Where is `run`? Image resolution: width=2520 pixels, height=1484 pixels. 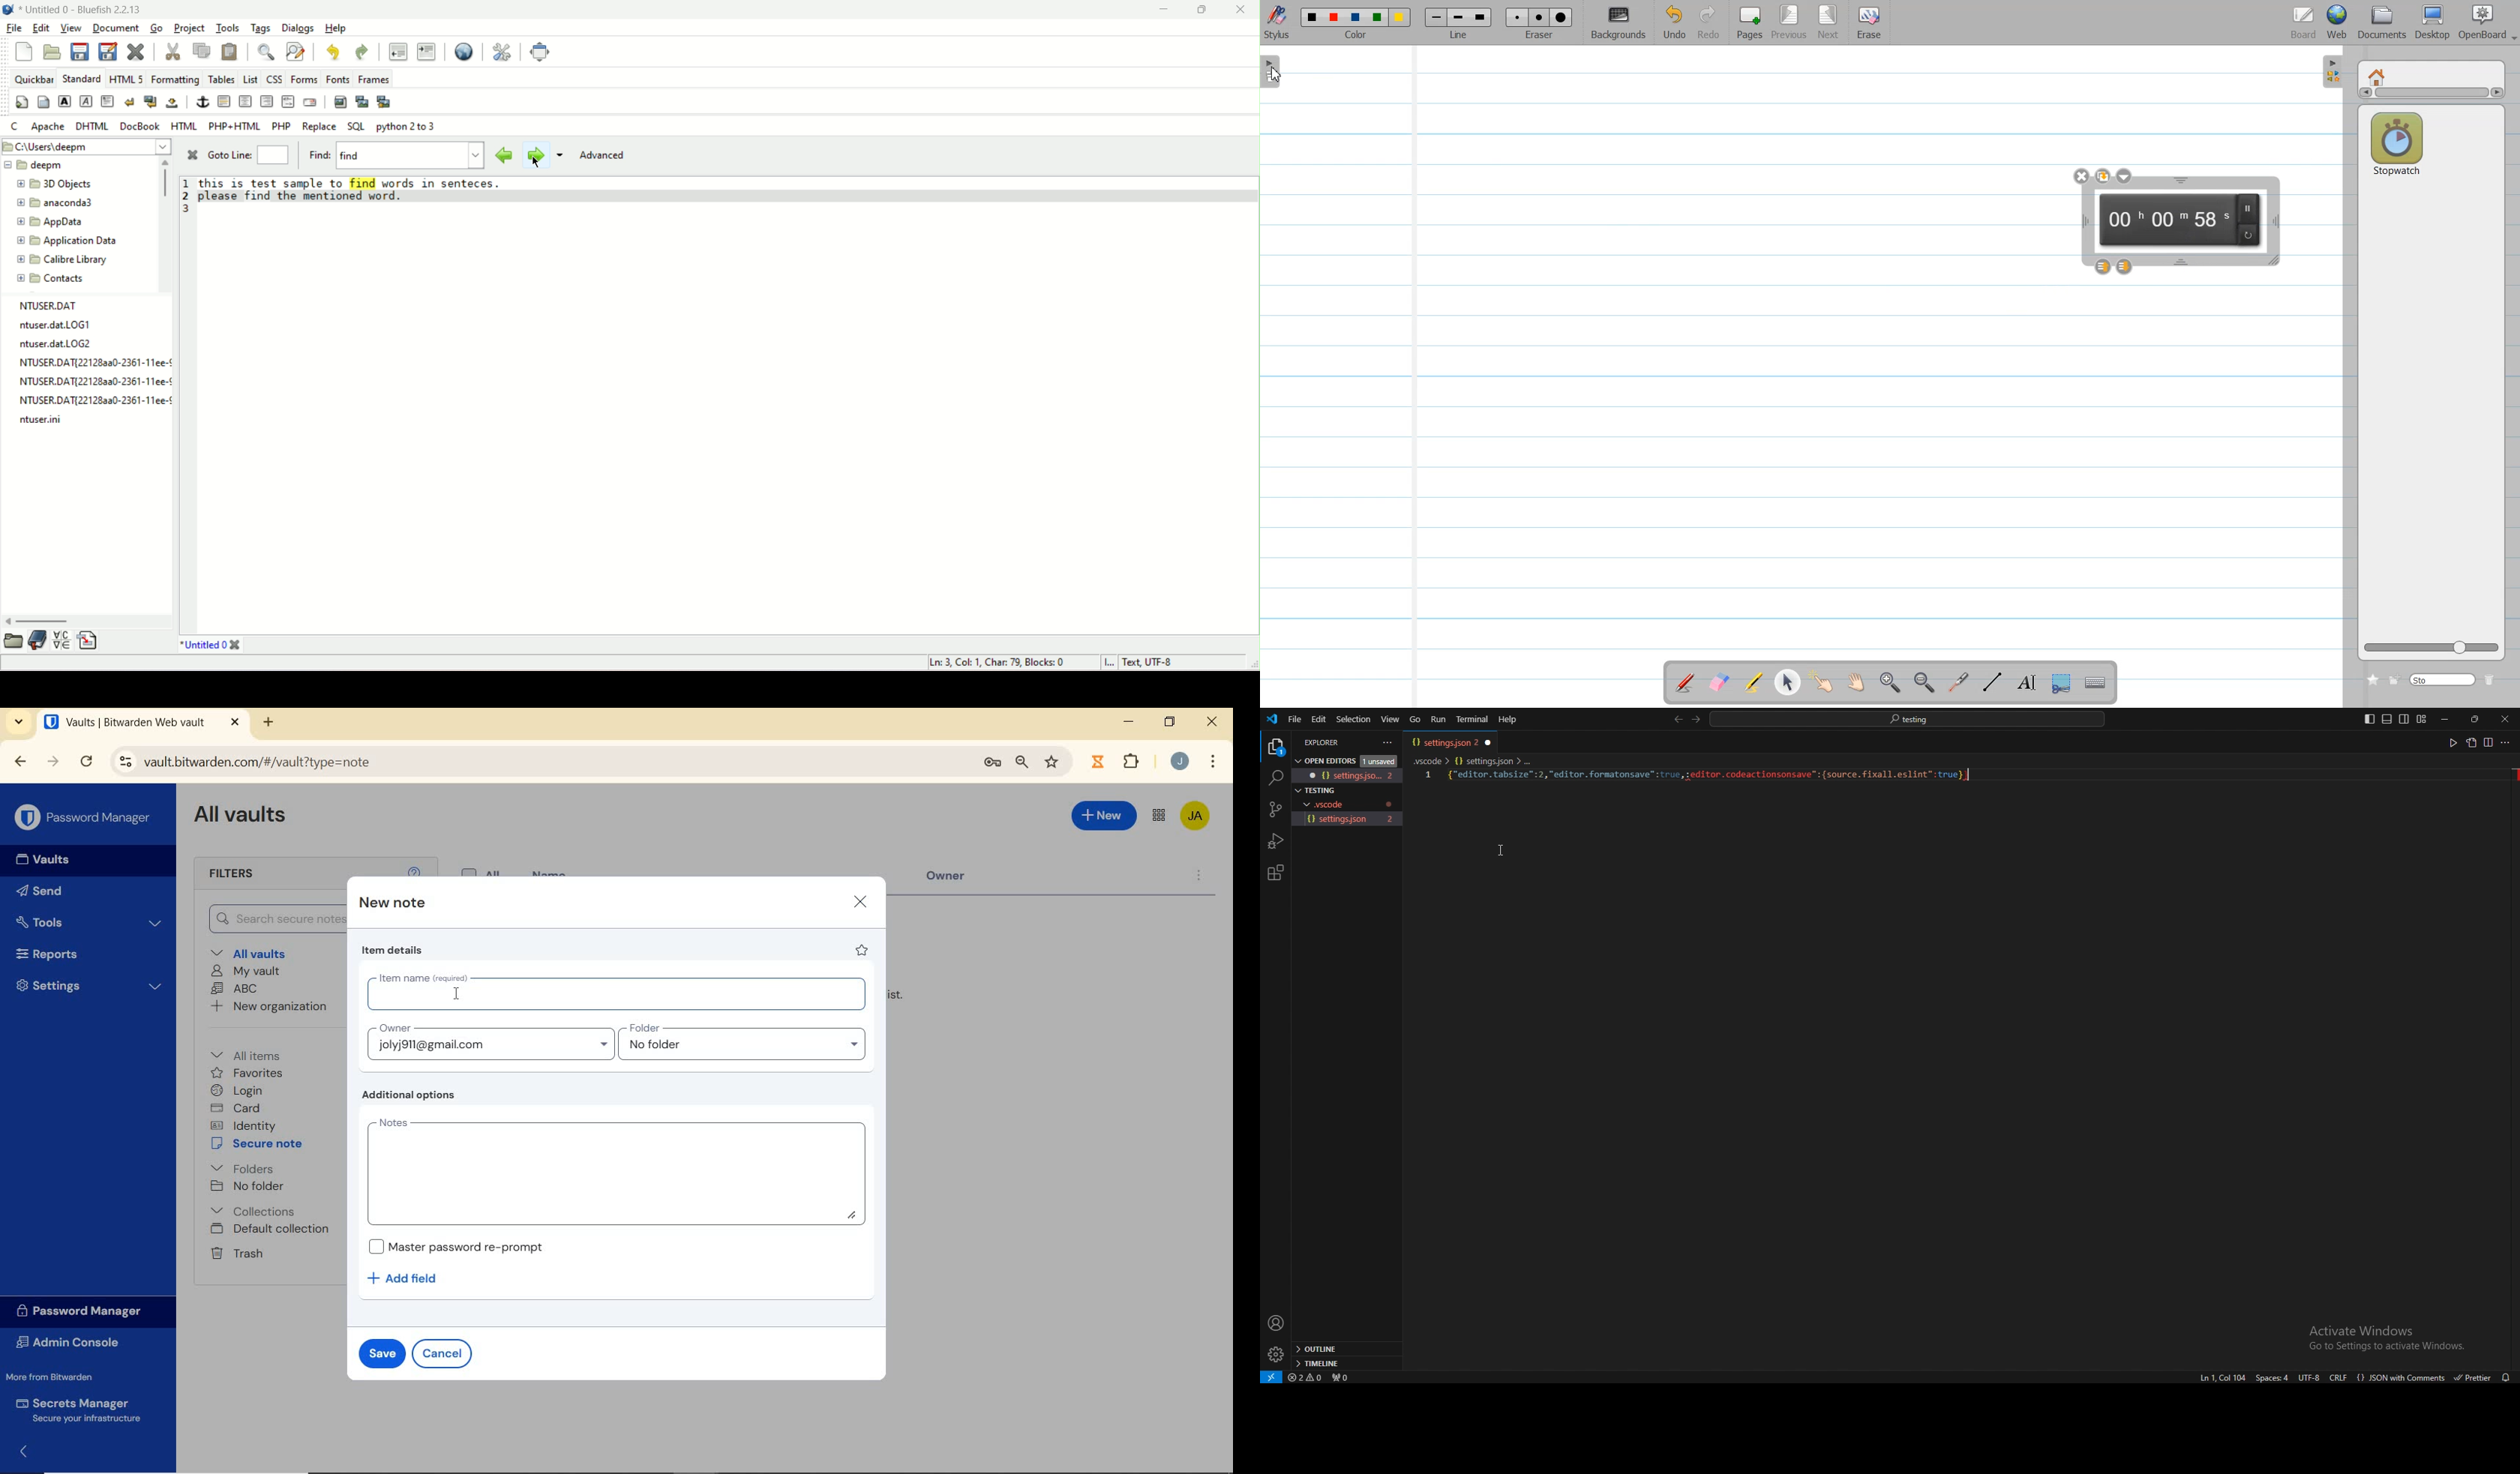 run is located at coordinates (1440, 719).